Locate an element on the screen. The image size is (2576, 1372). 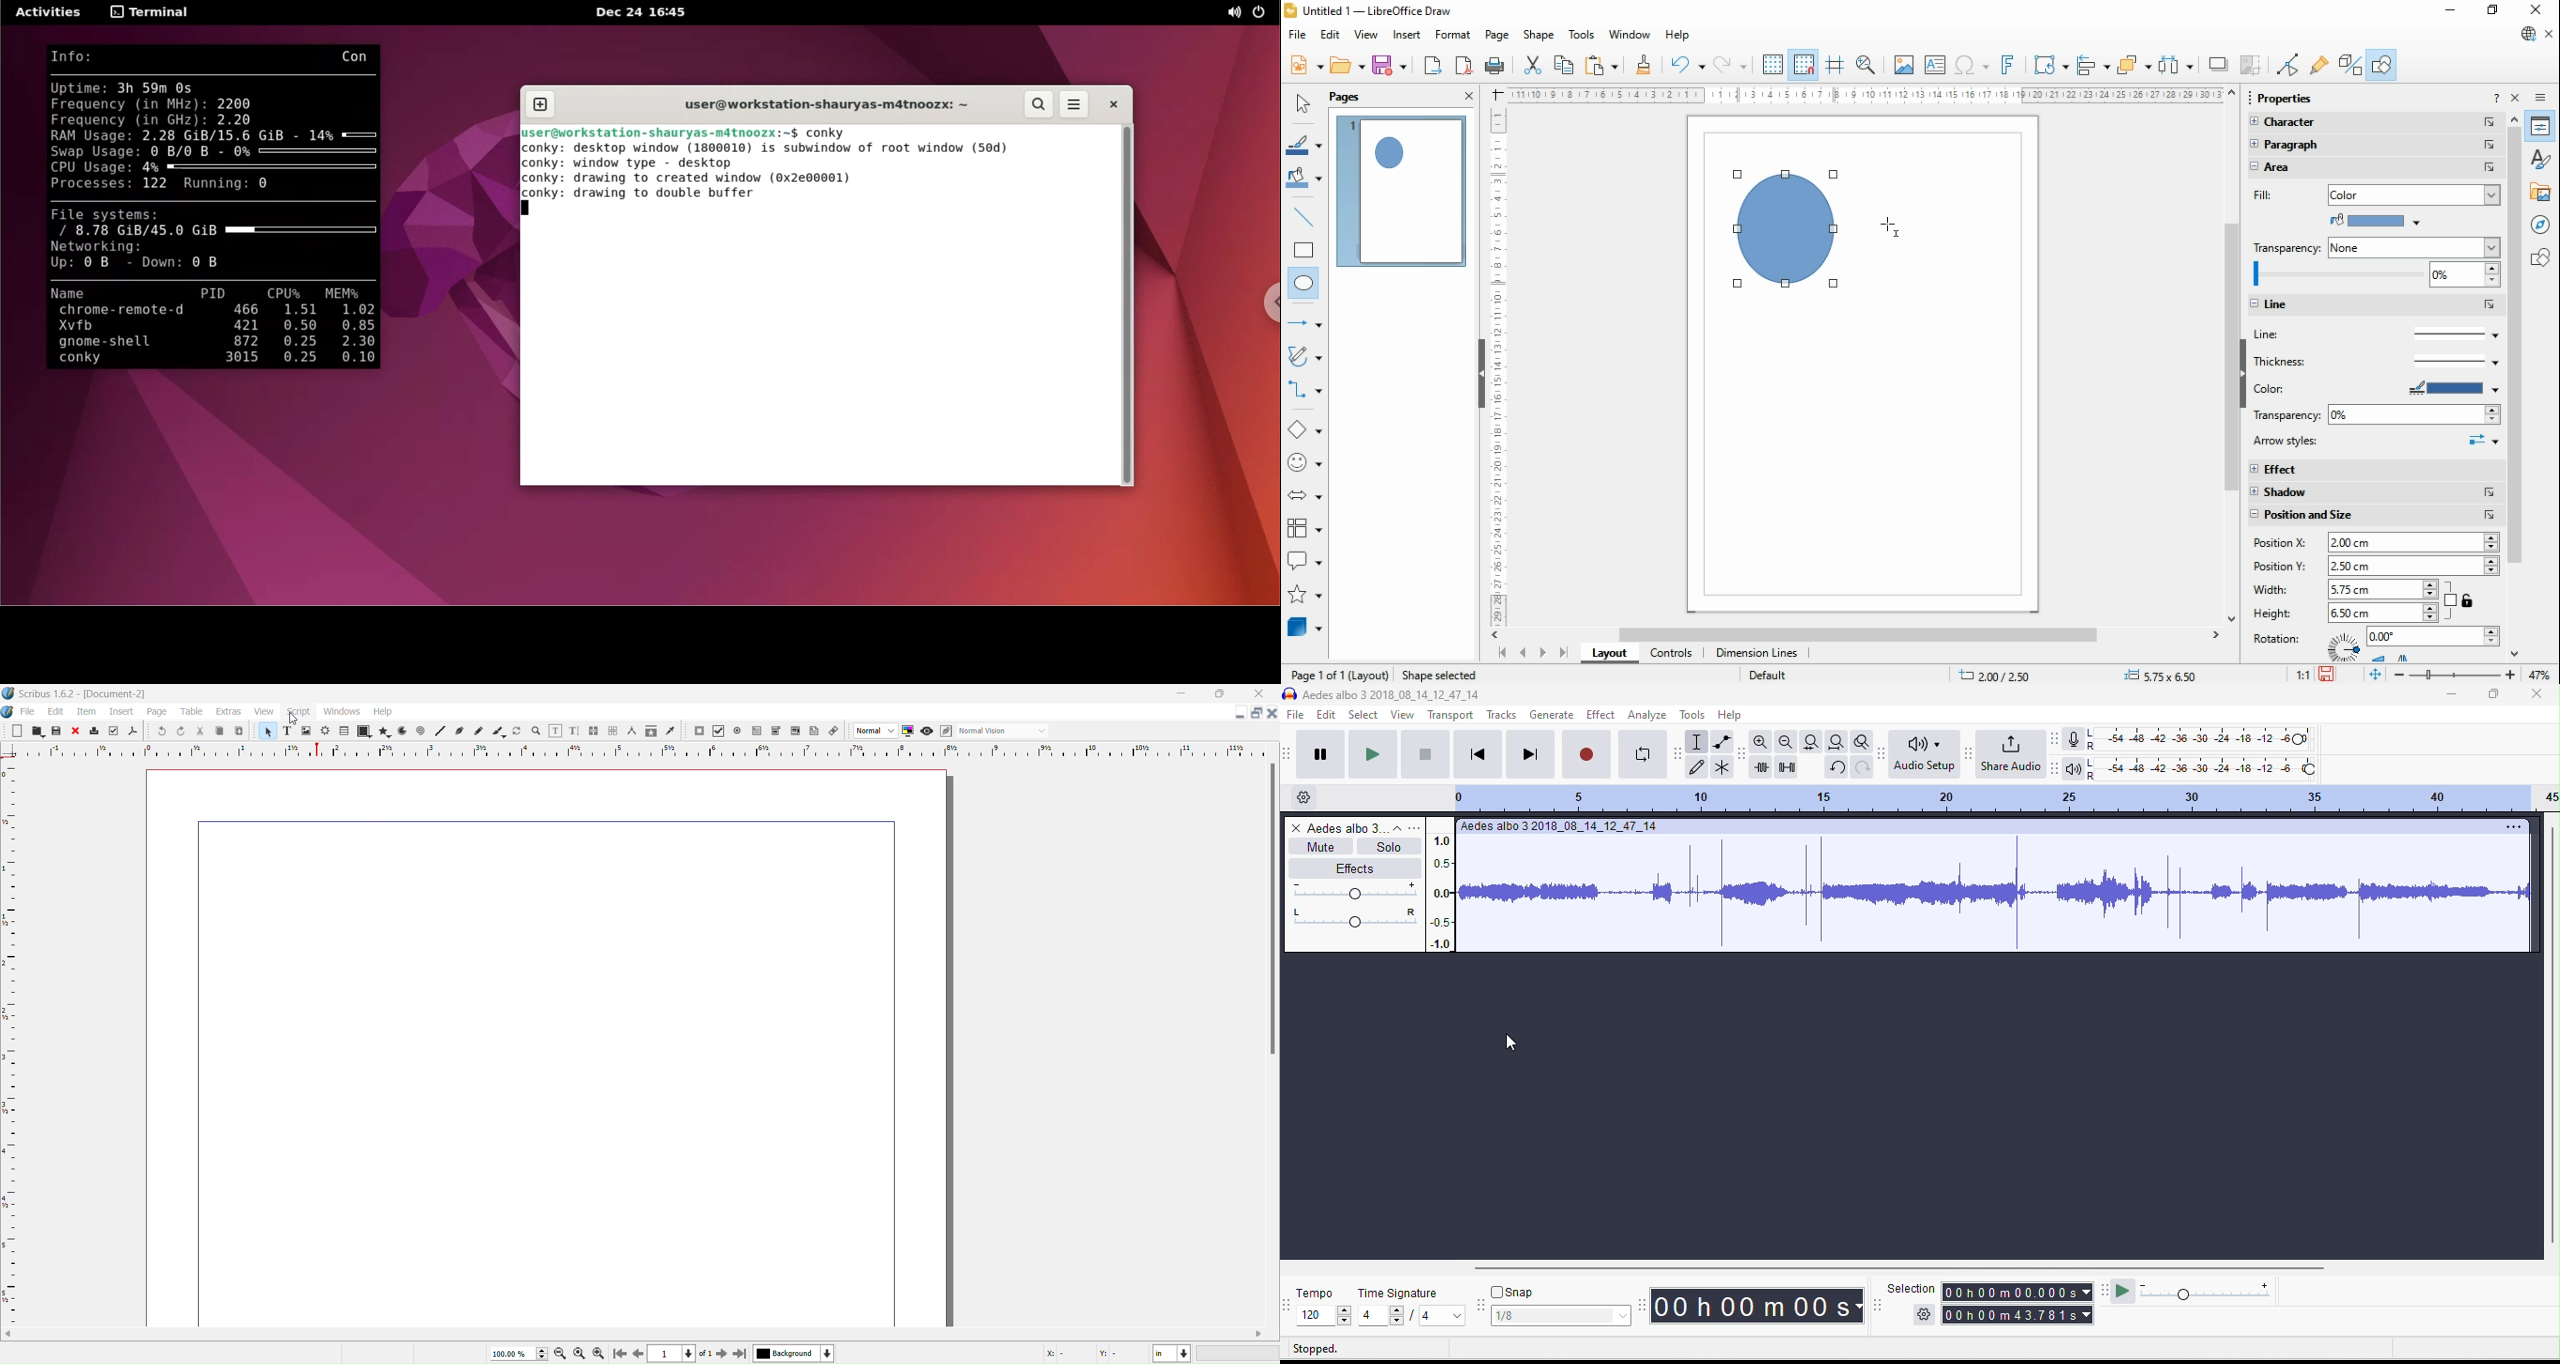
New is located at coordinates (15, 732).